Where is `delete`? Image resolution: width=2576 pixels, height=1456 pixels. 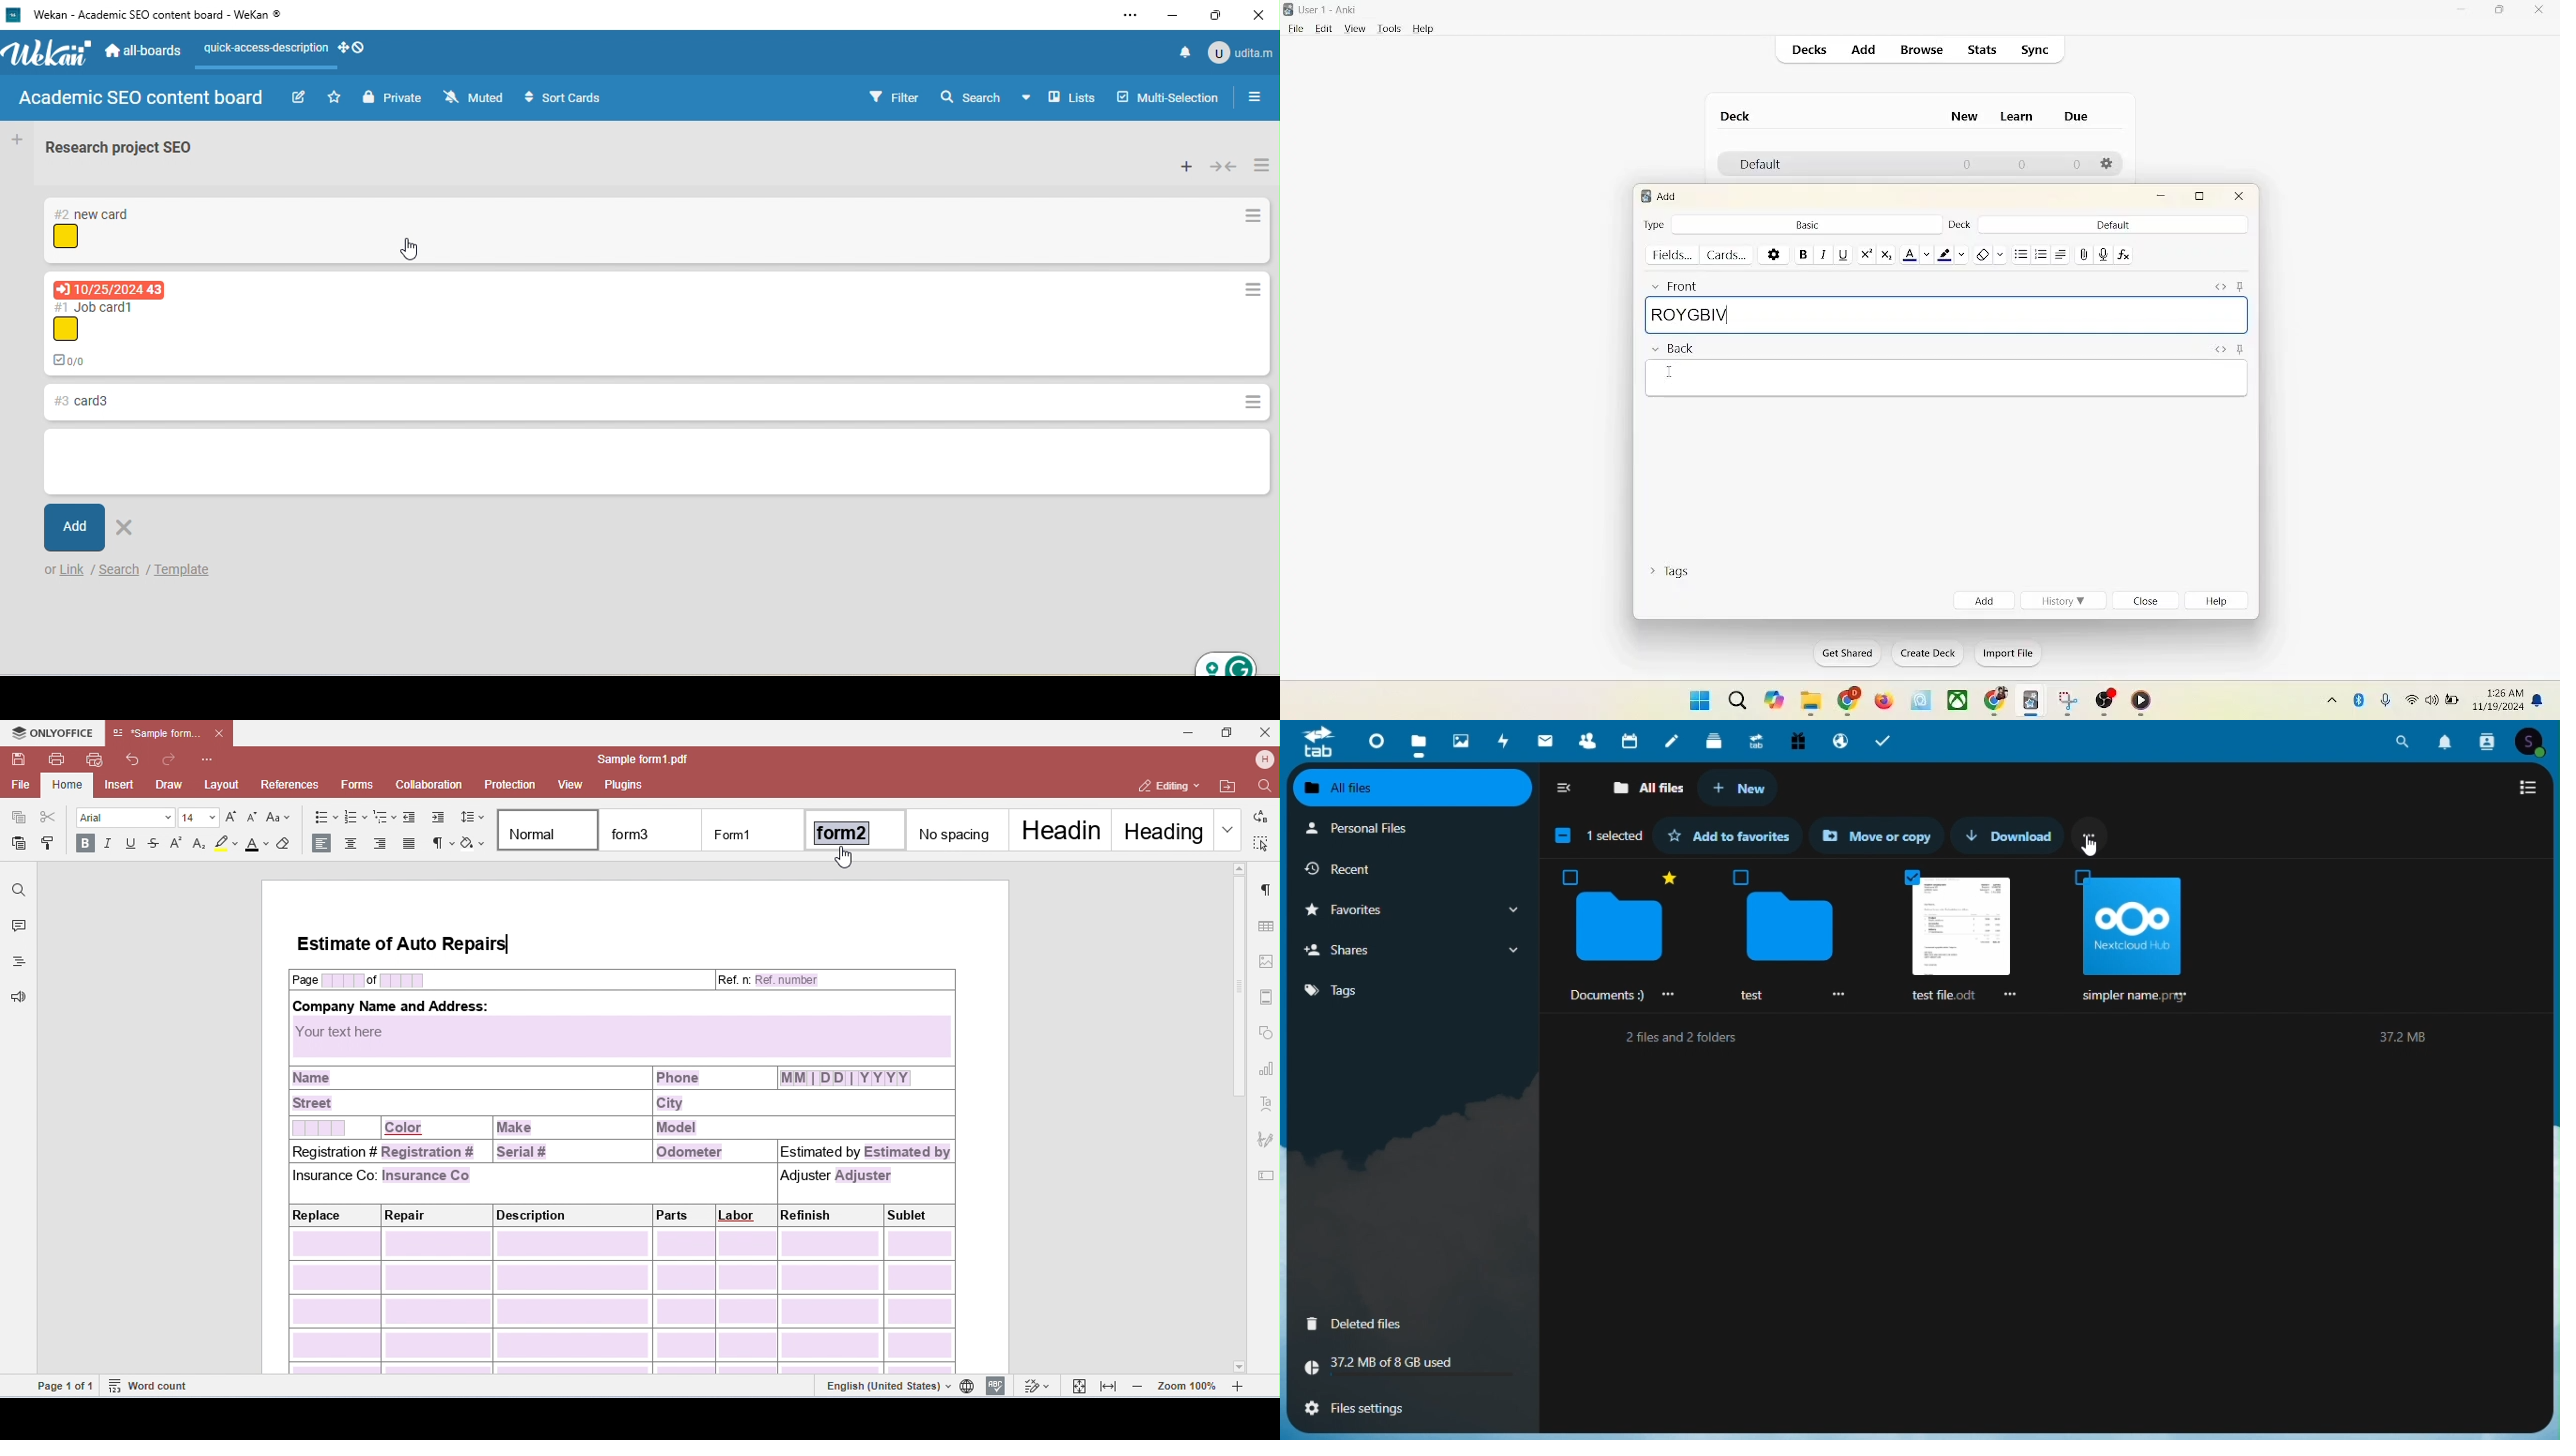
delete is located at coordinates (126, 528).